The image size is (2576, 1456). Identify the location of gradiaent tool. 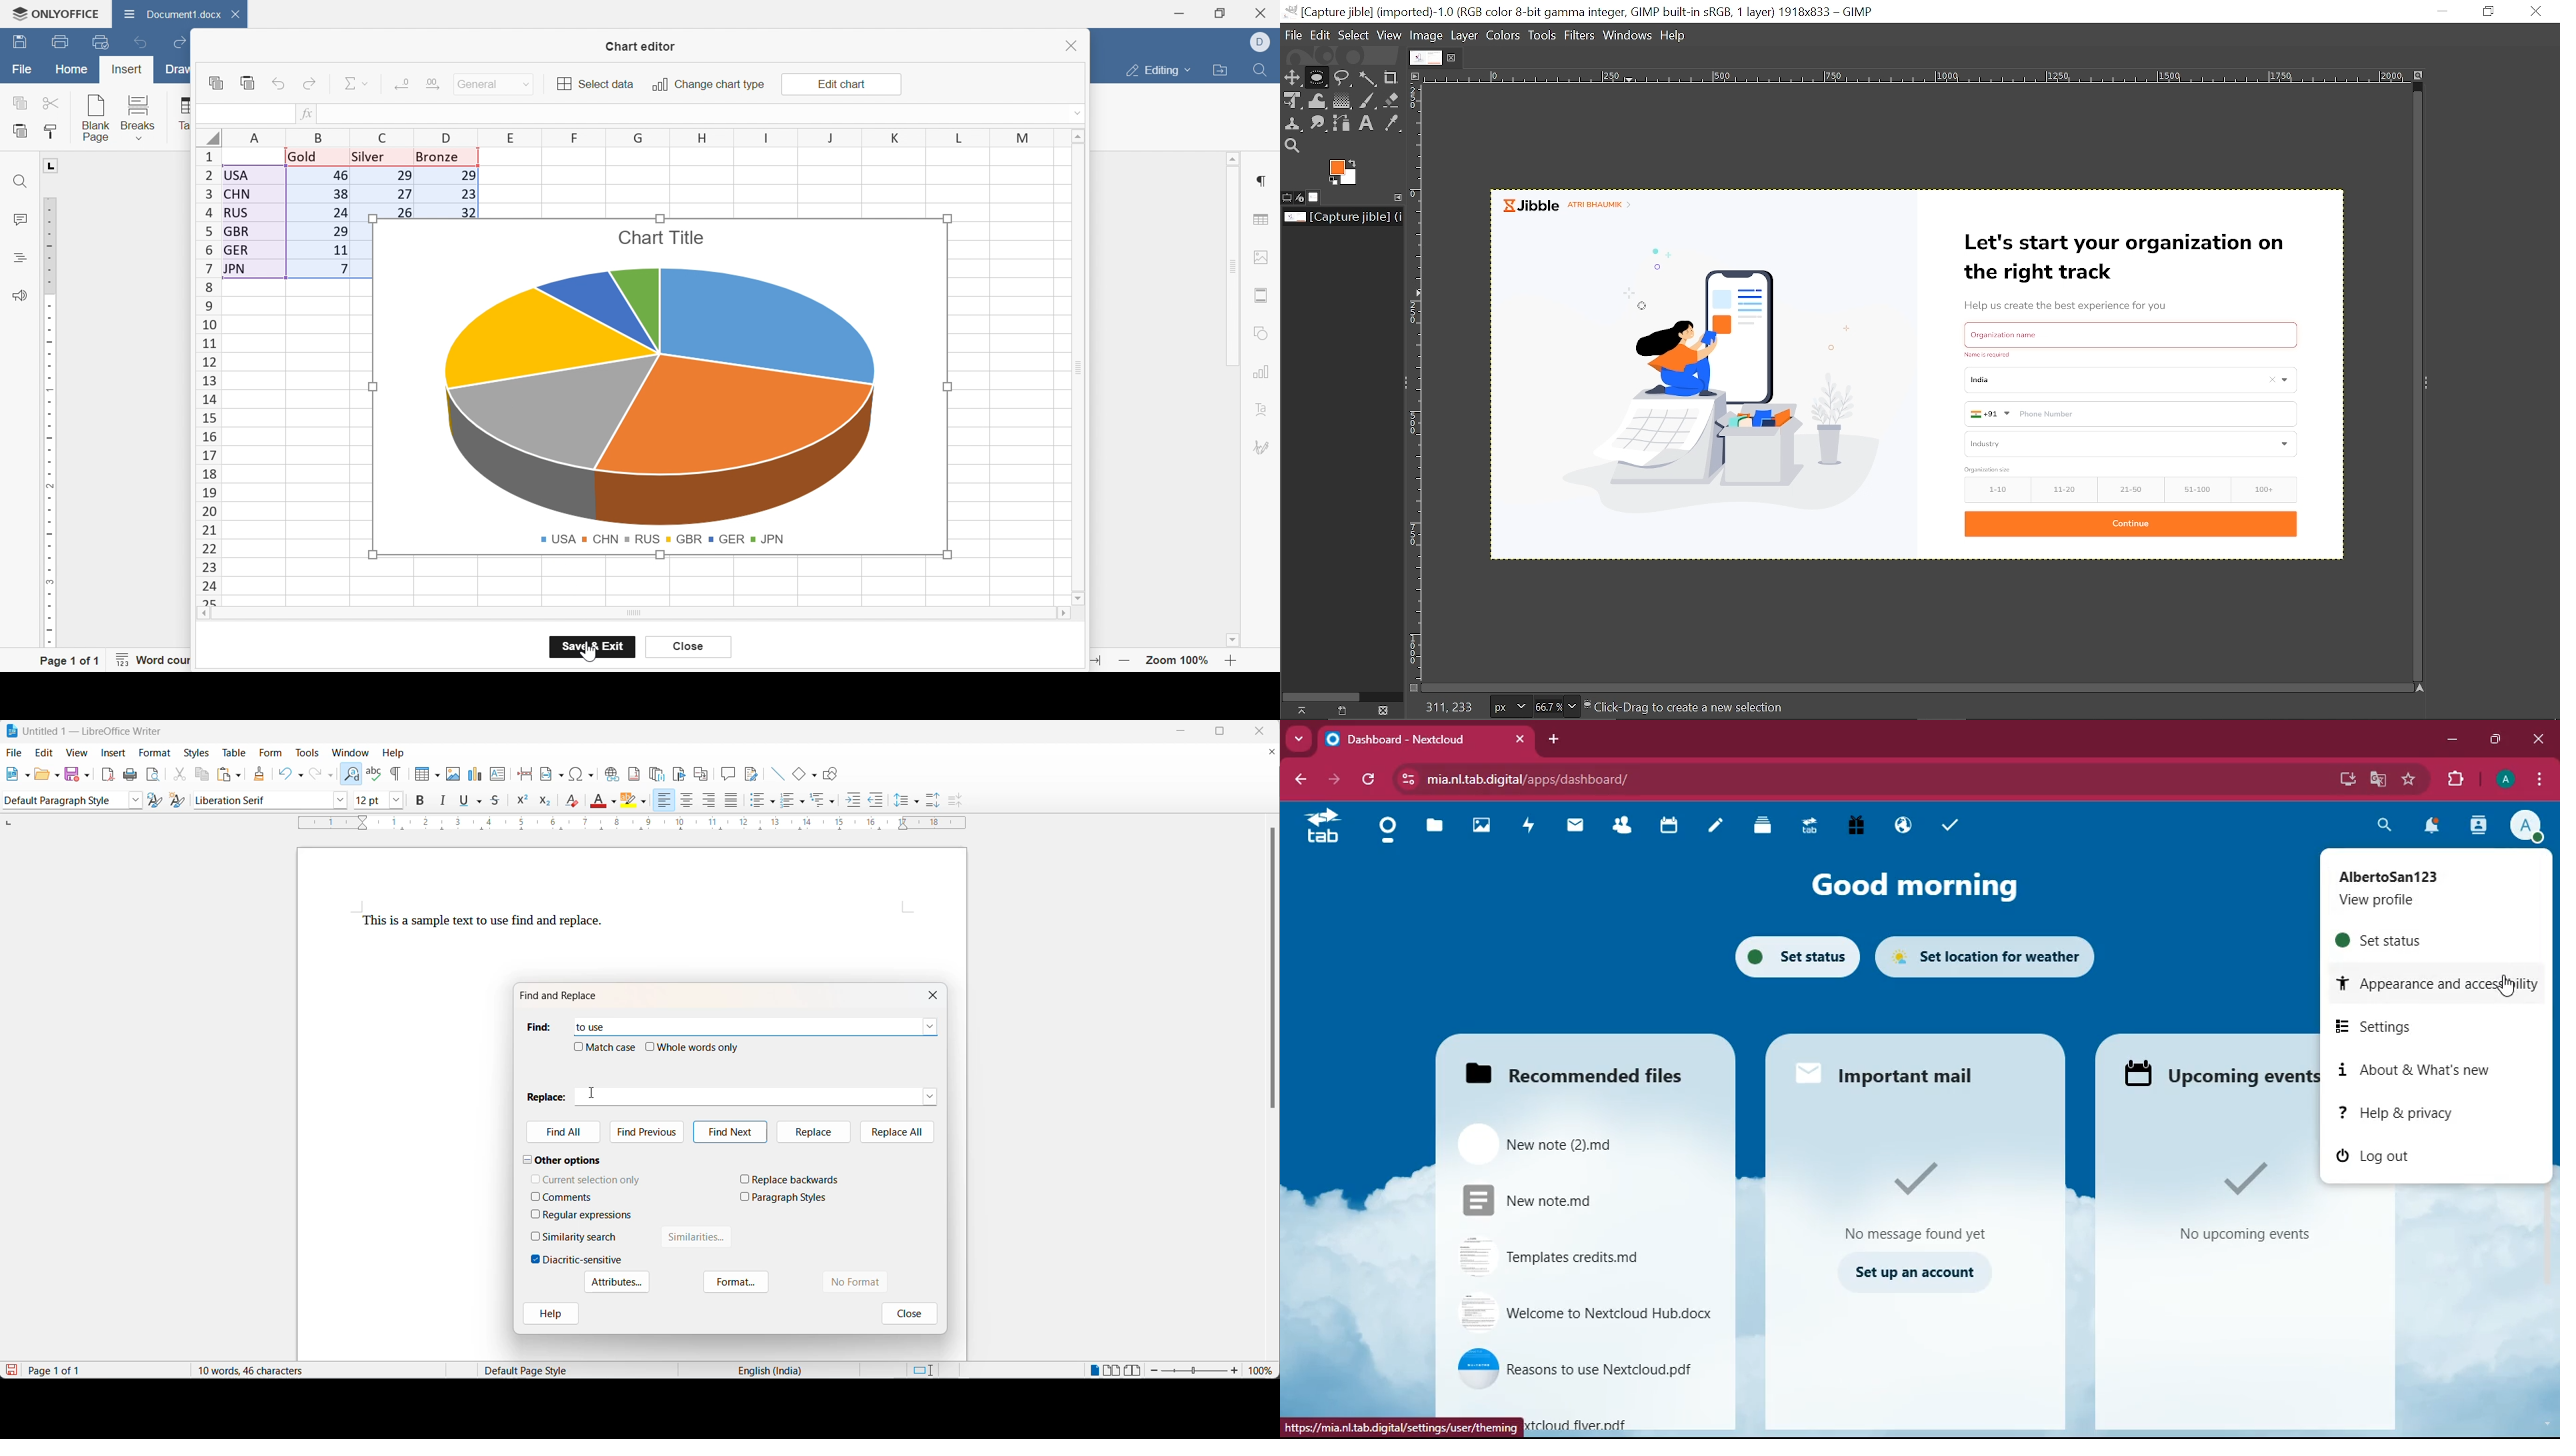
(1341, 100).